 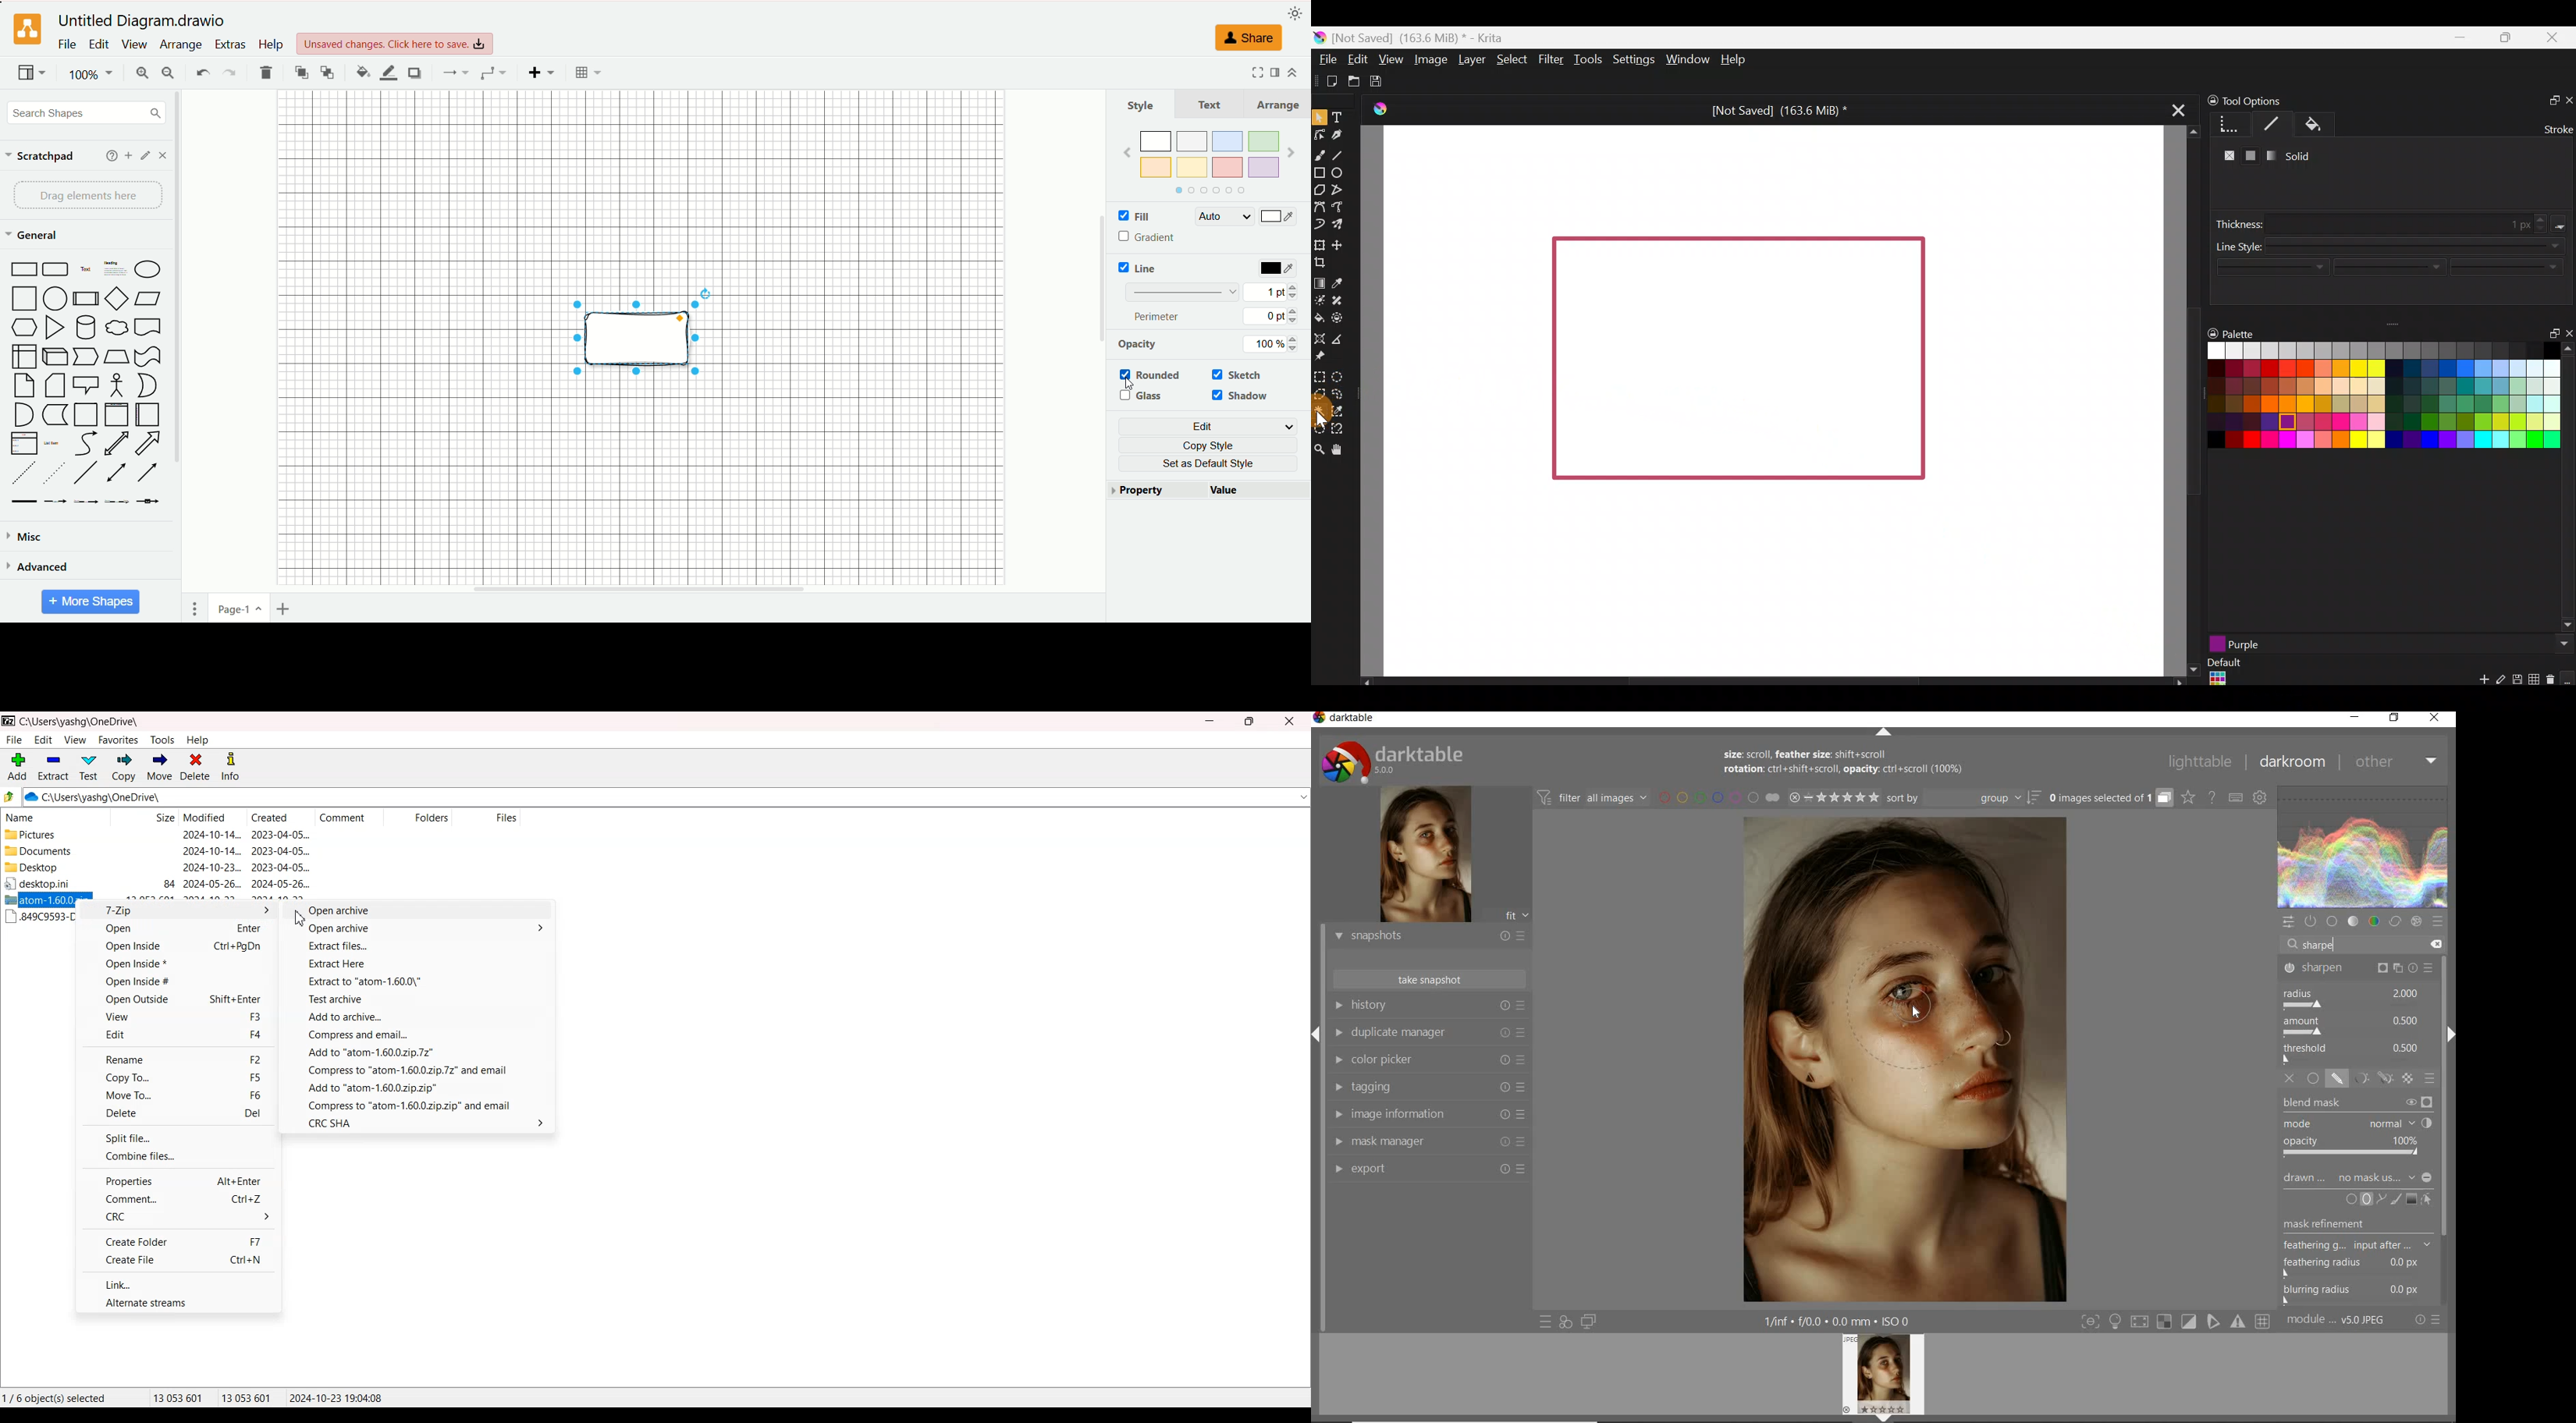 What do you see at coordinates (1918, 1015) in the screenshot?
I see `CURSOR` at bounding box center [1918, 1015].